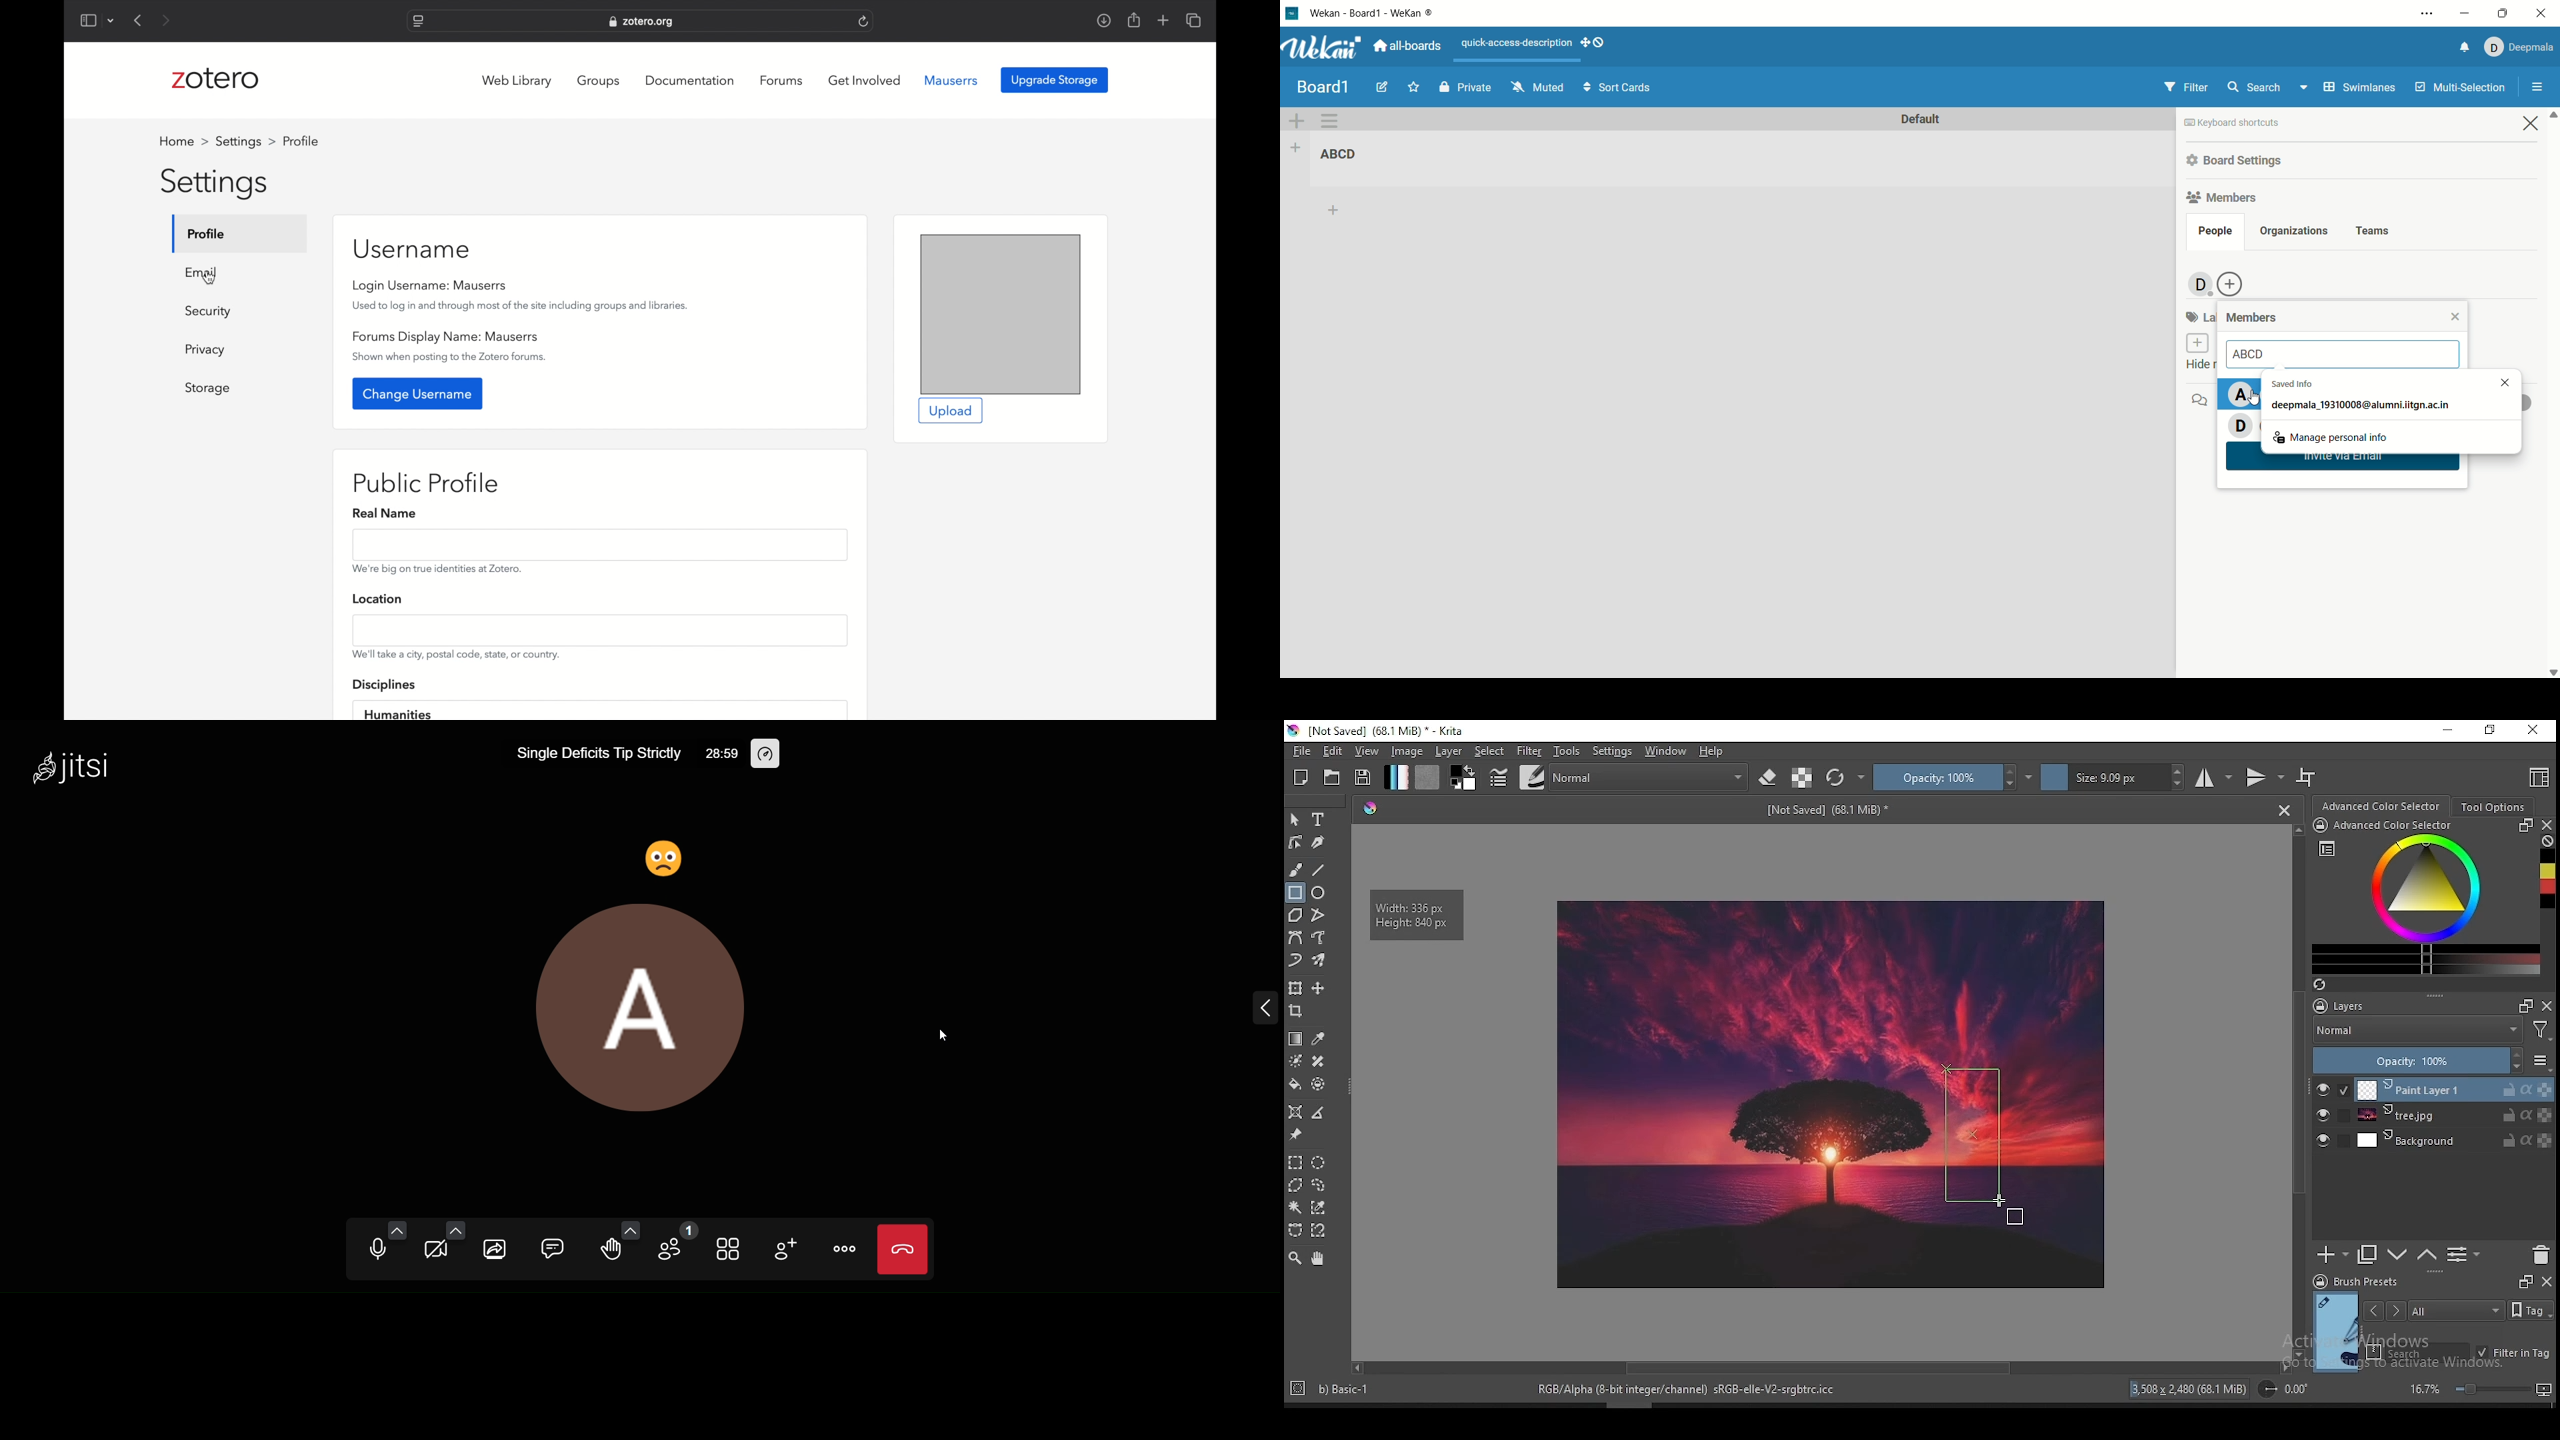 This screenshot has width=2576, height=1456. I want to click on settings, so click(1612, 751).